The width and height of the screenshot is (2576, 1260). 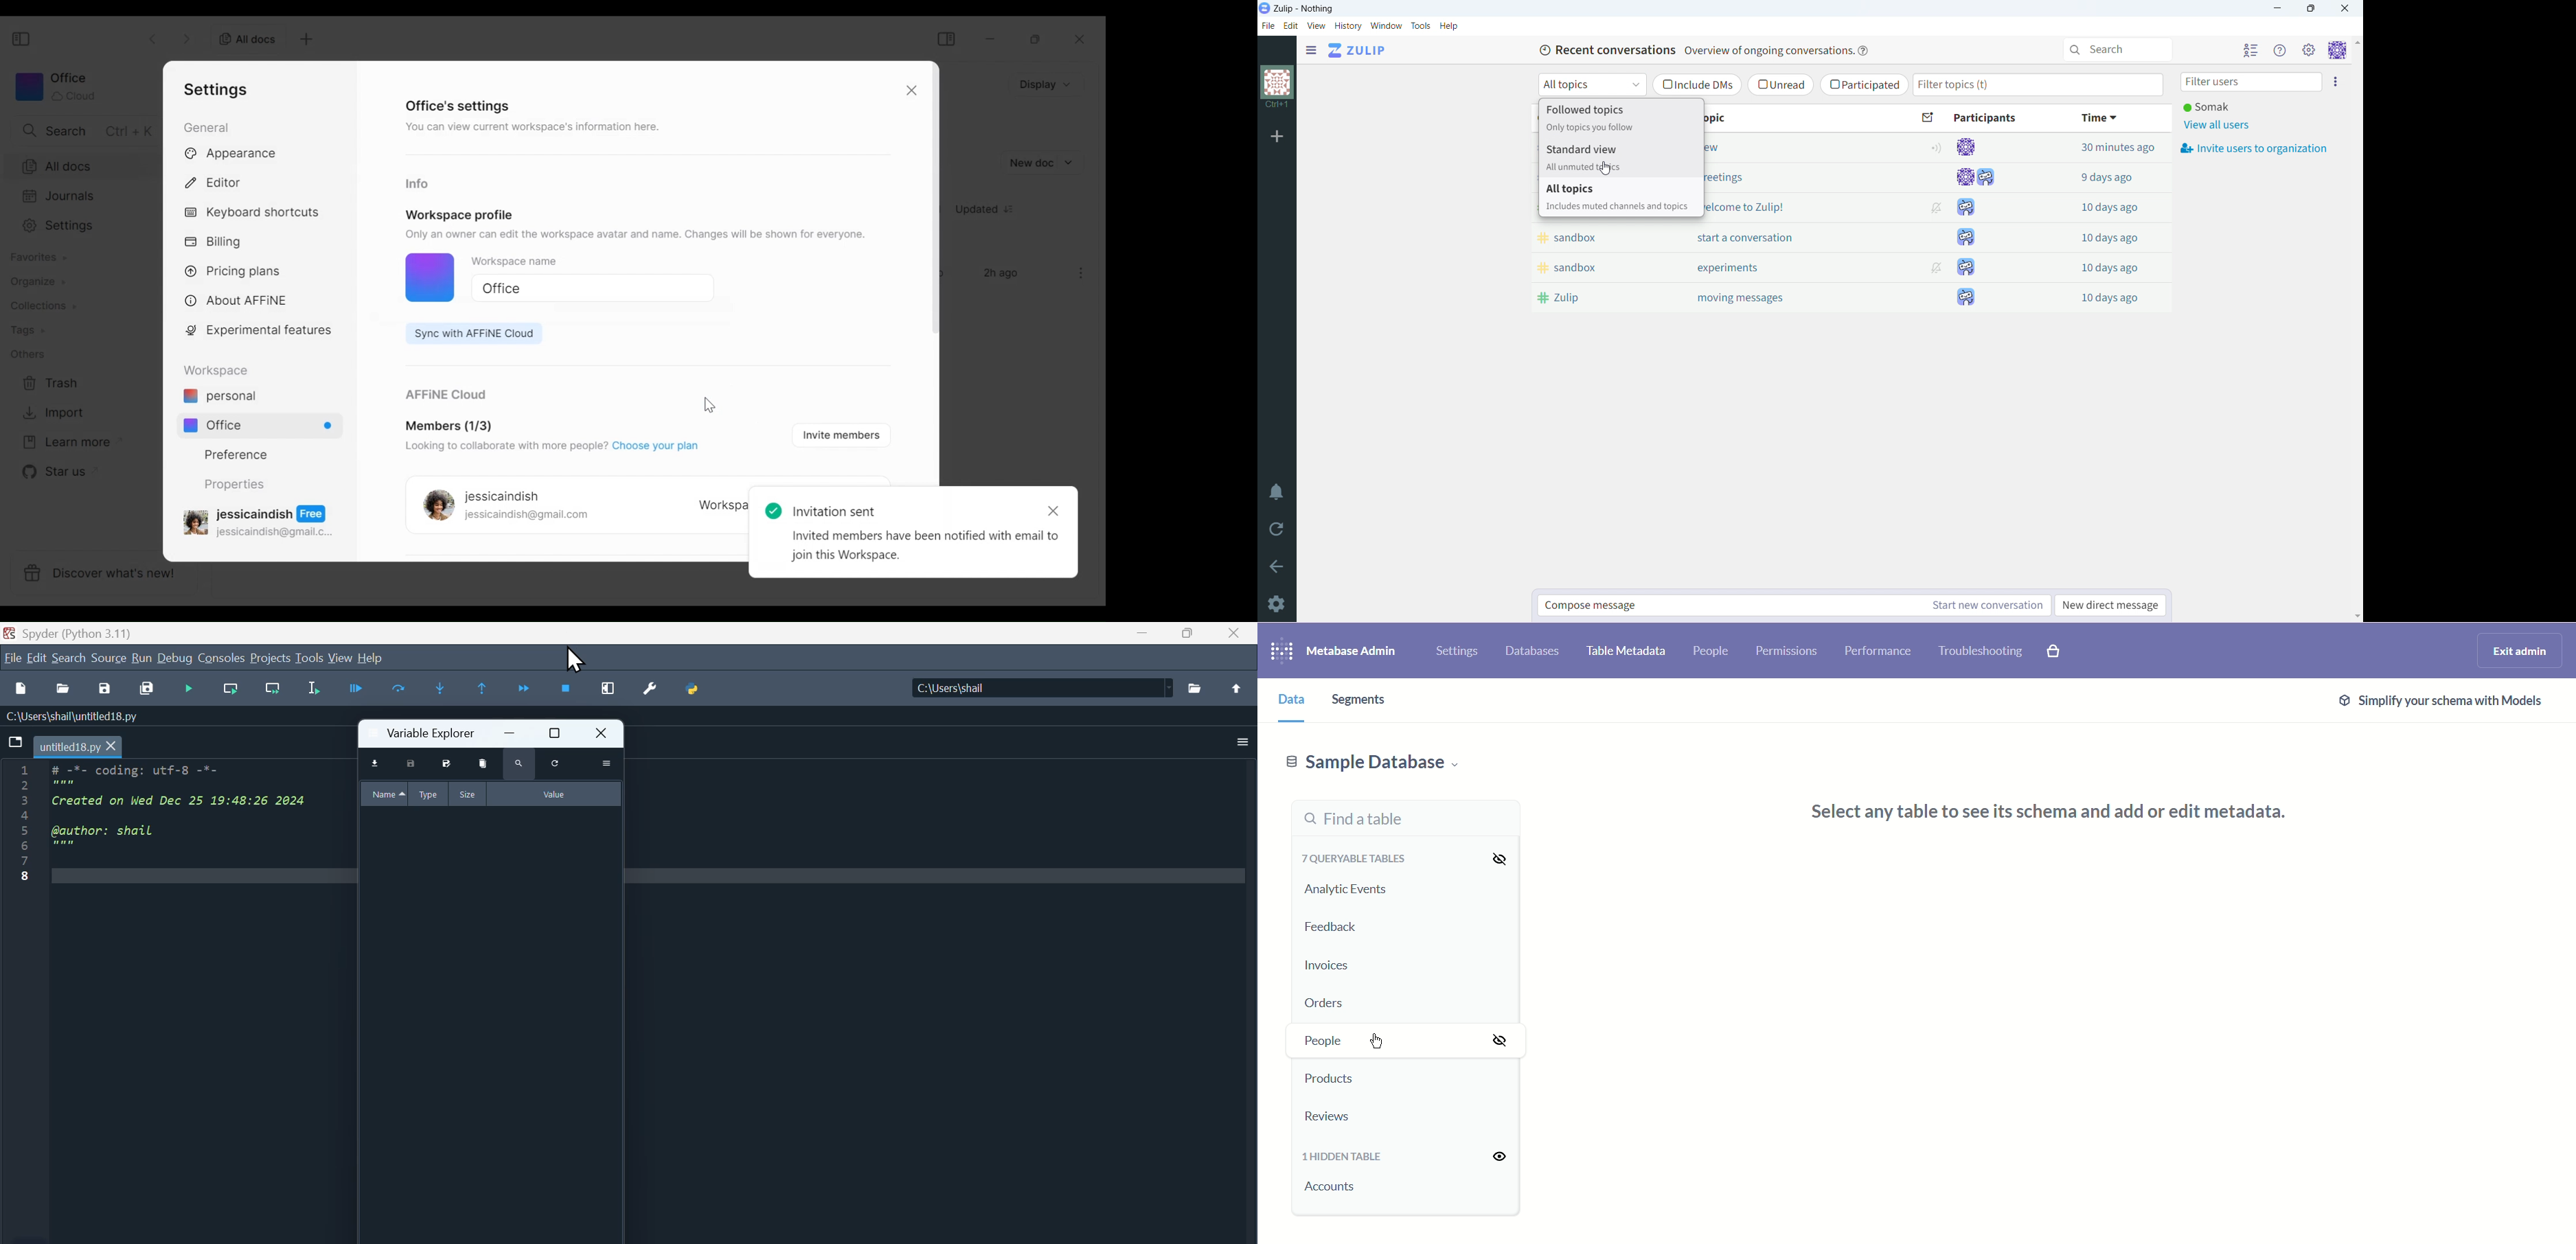 I want to click on Show/Hide Sidebar, so click(x=946, y=39).